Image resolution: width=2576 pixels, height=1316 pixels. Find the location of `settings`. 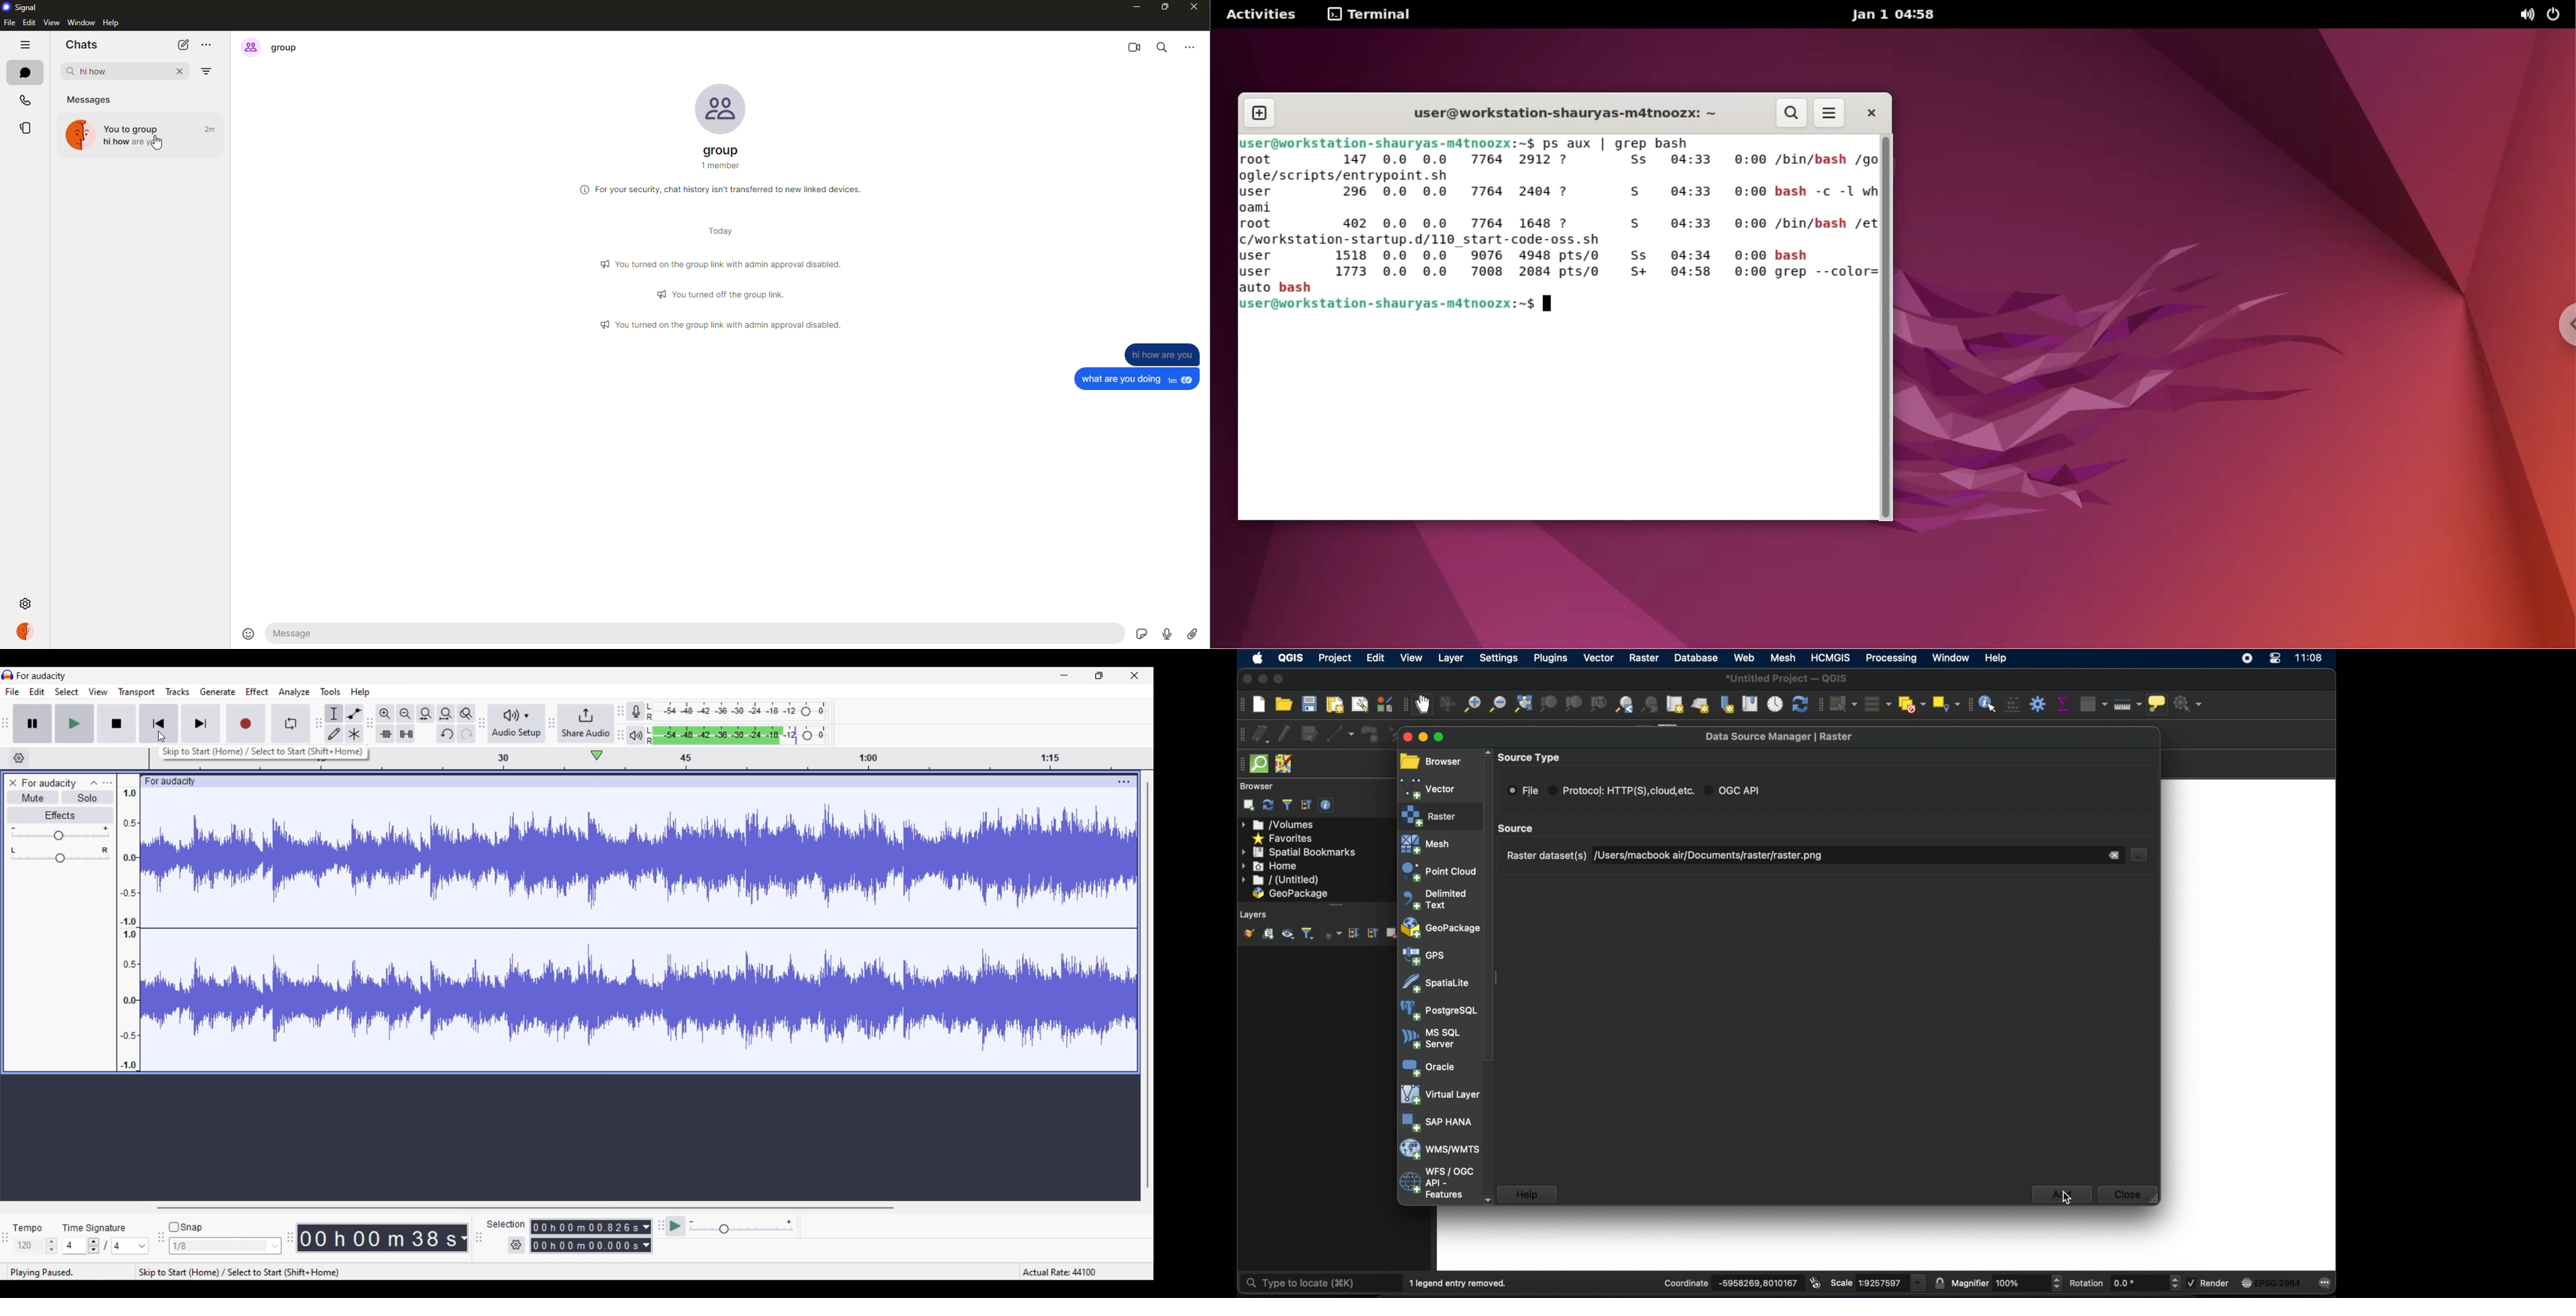

settings is located at coordinates (28, 602).